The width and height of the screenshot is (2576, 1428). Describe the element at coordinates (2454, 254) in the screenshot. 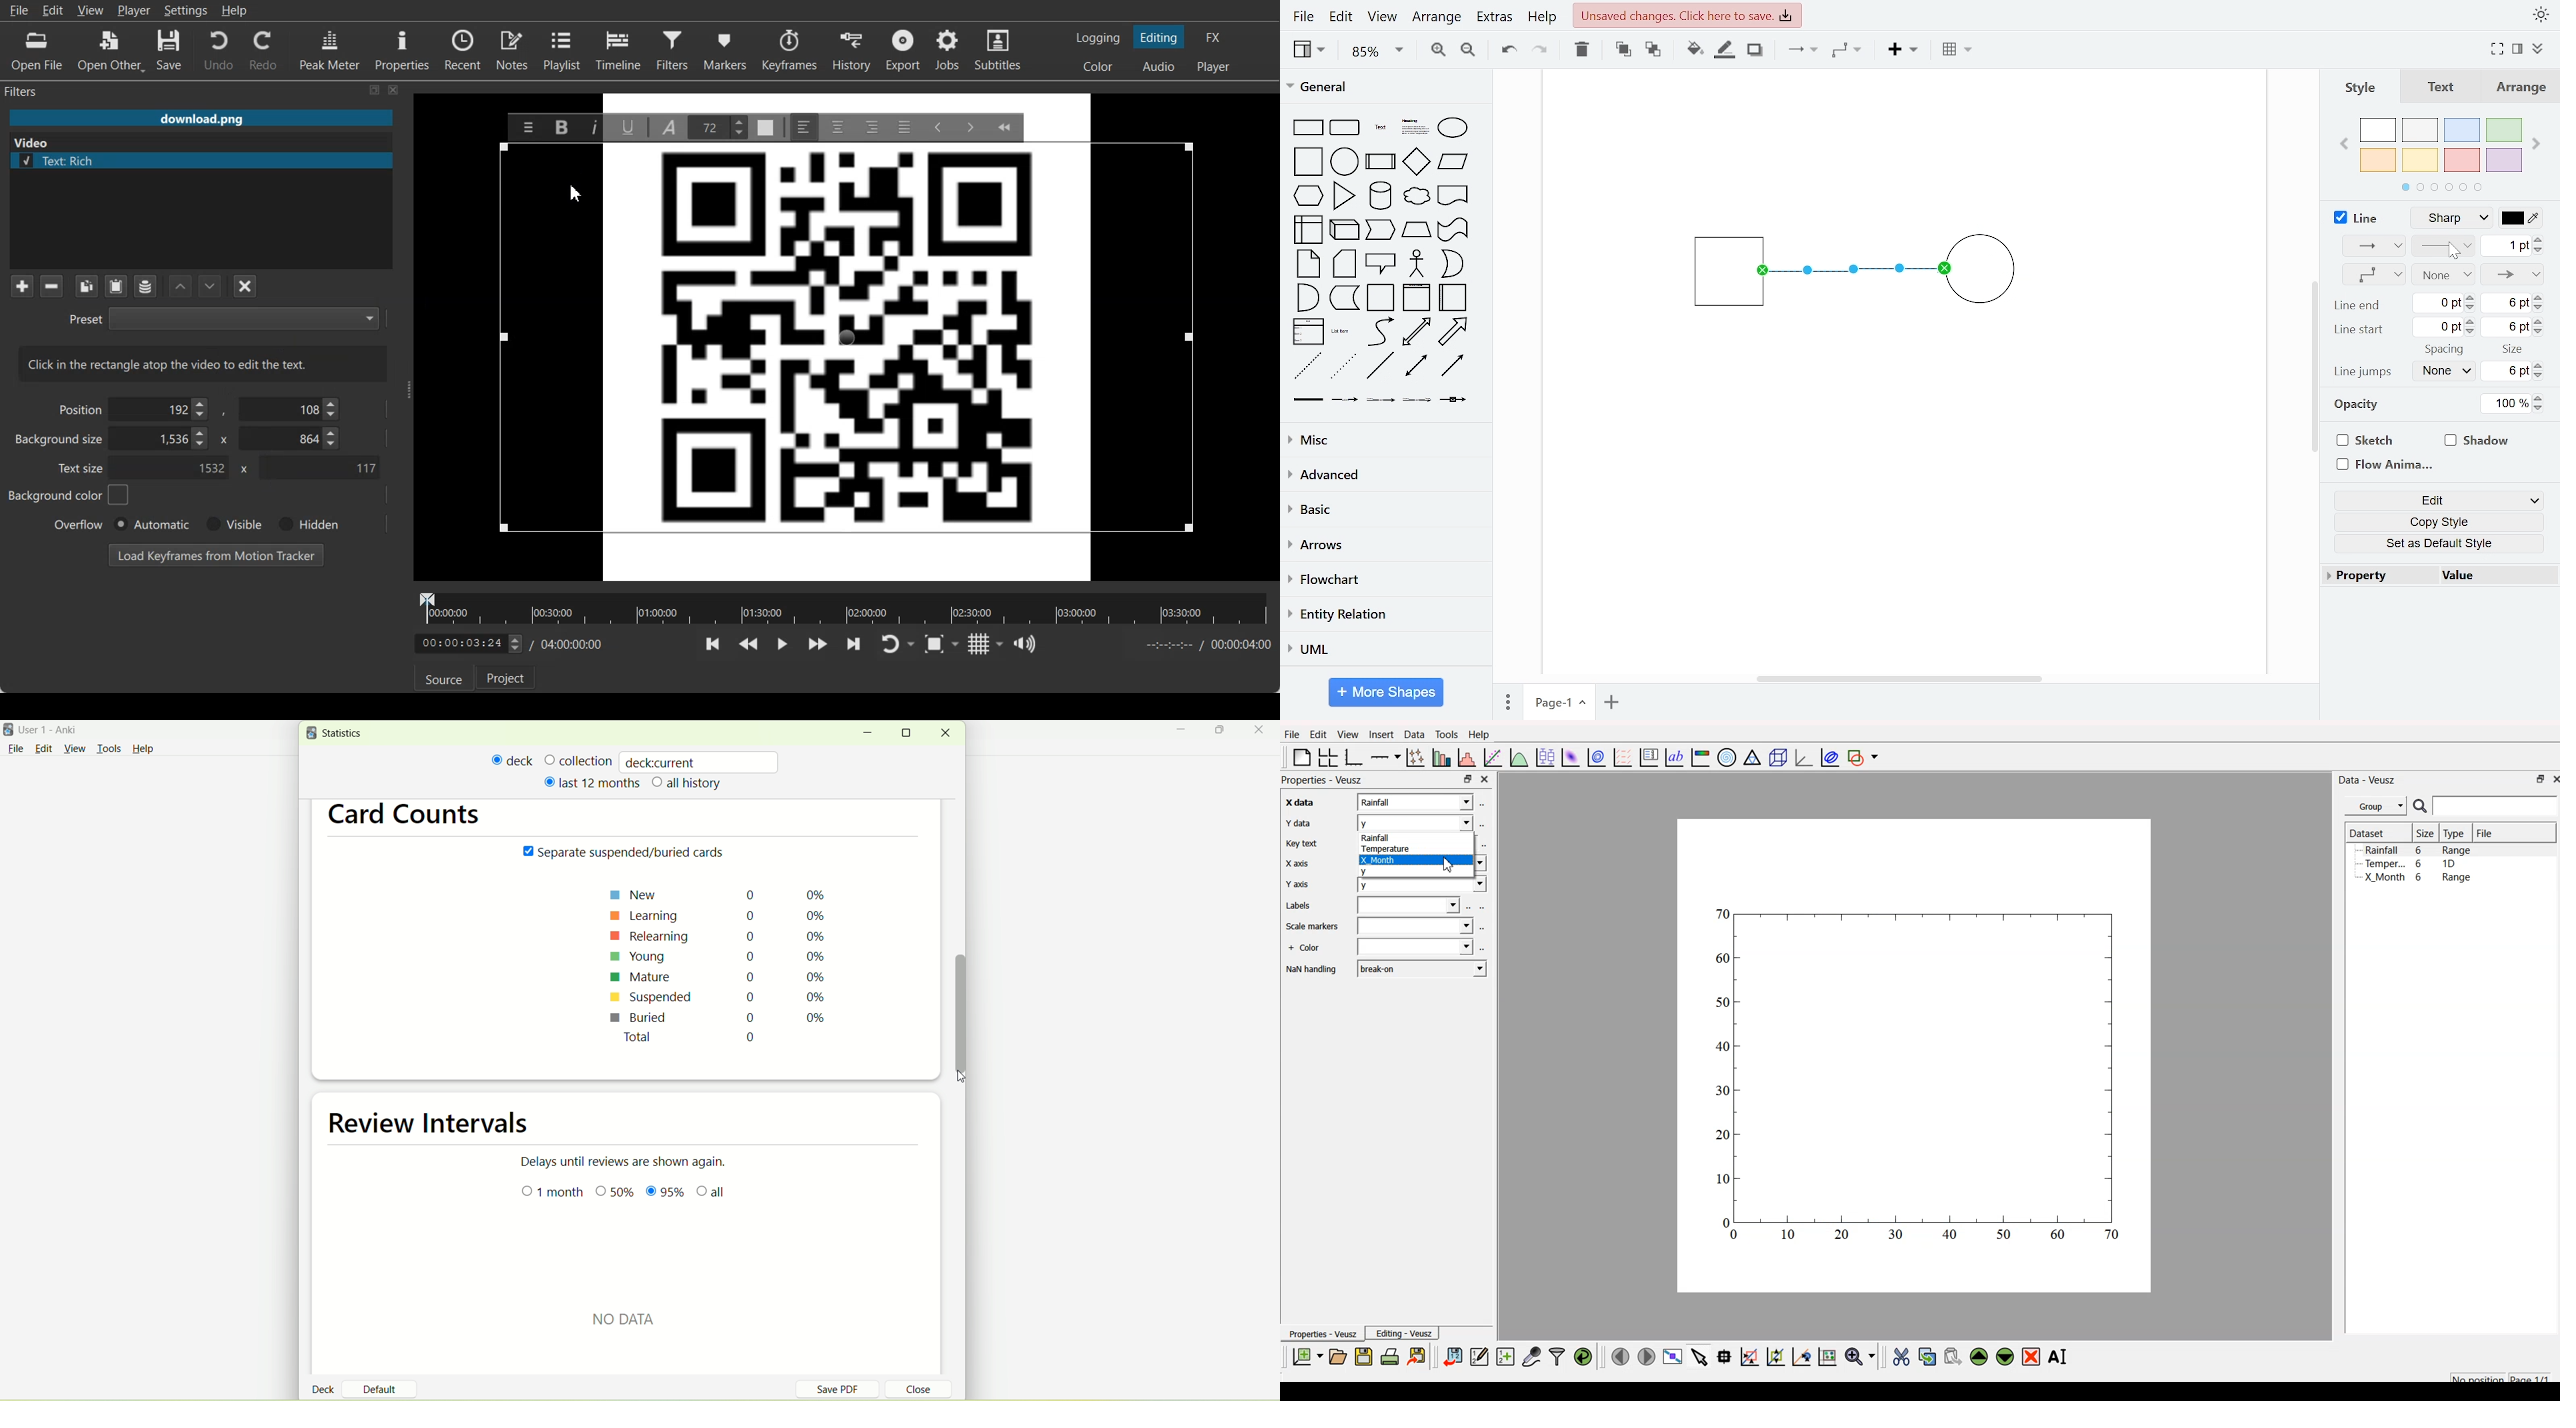

I see `cursor` at that location.